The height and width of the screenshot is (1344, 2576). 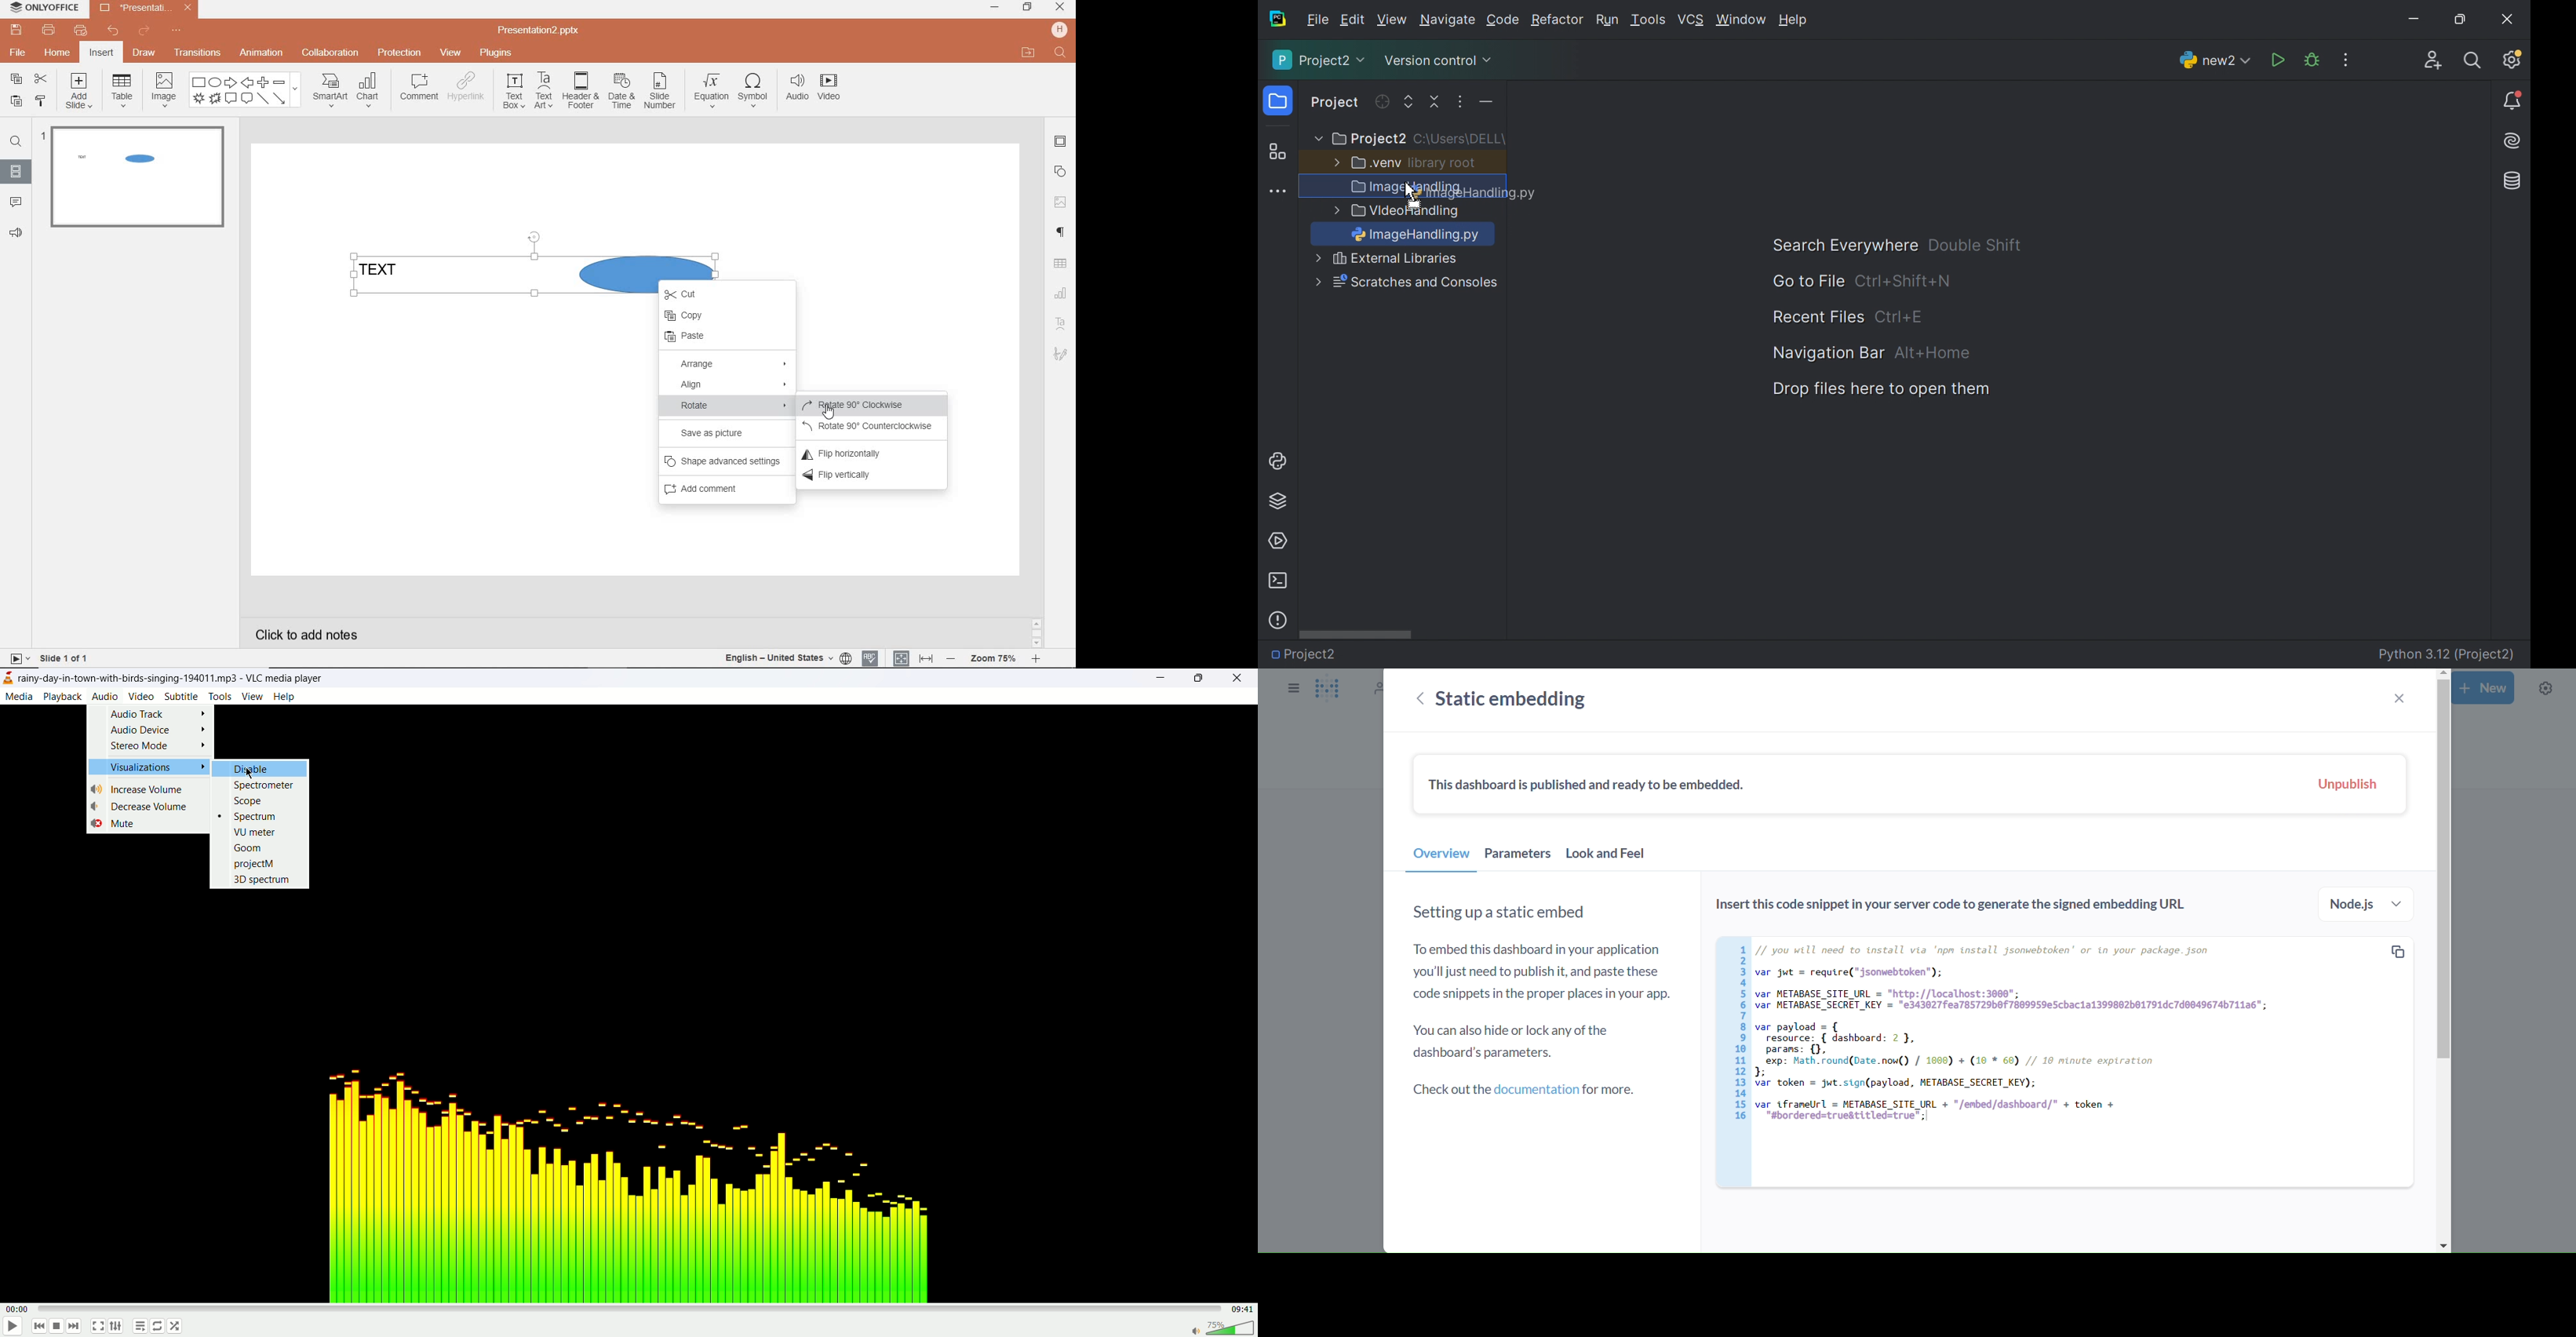 What do you see at coordinates (1315, 139) in the screenshot?
I see `More` at bounding box center [1315, 139].